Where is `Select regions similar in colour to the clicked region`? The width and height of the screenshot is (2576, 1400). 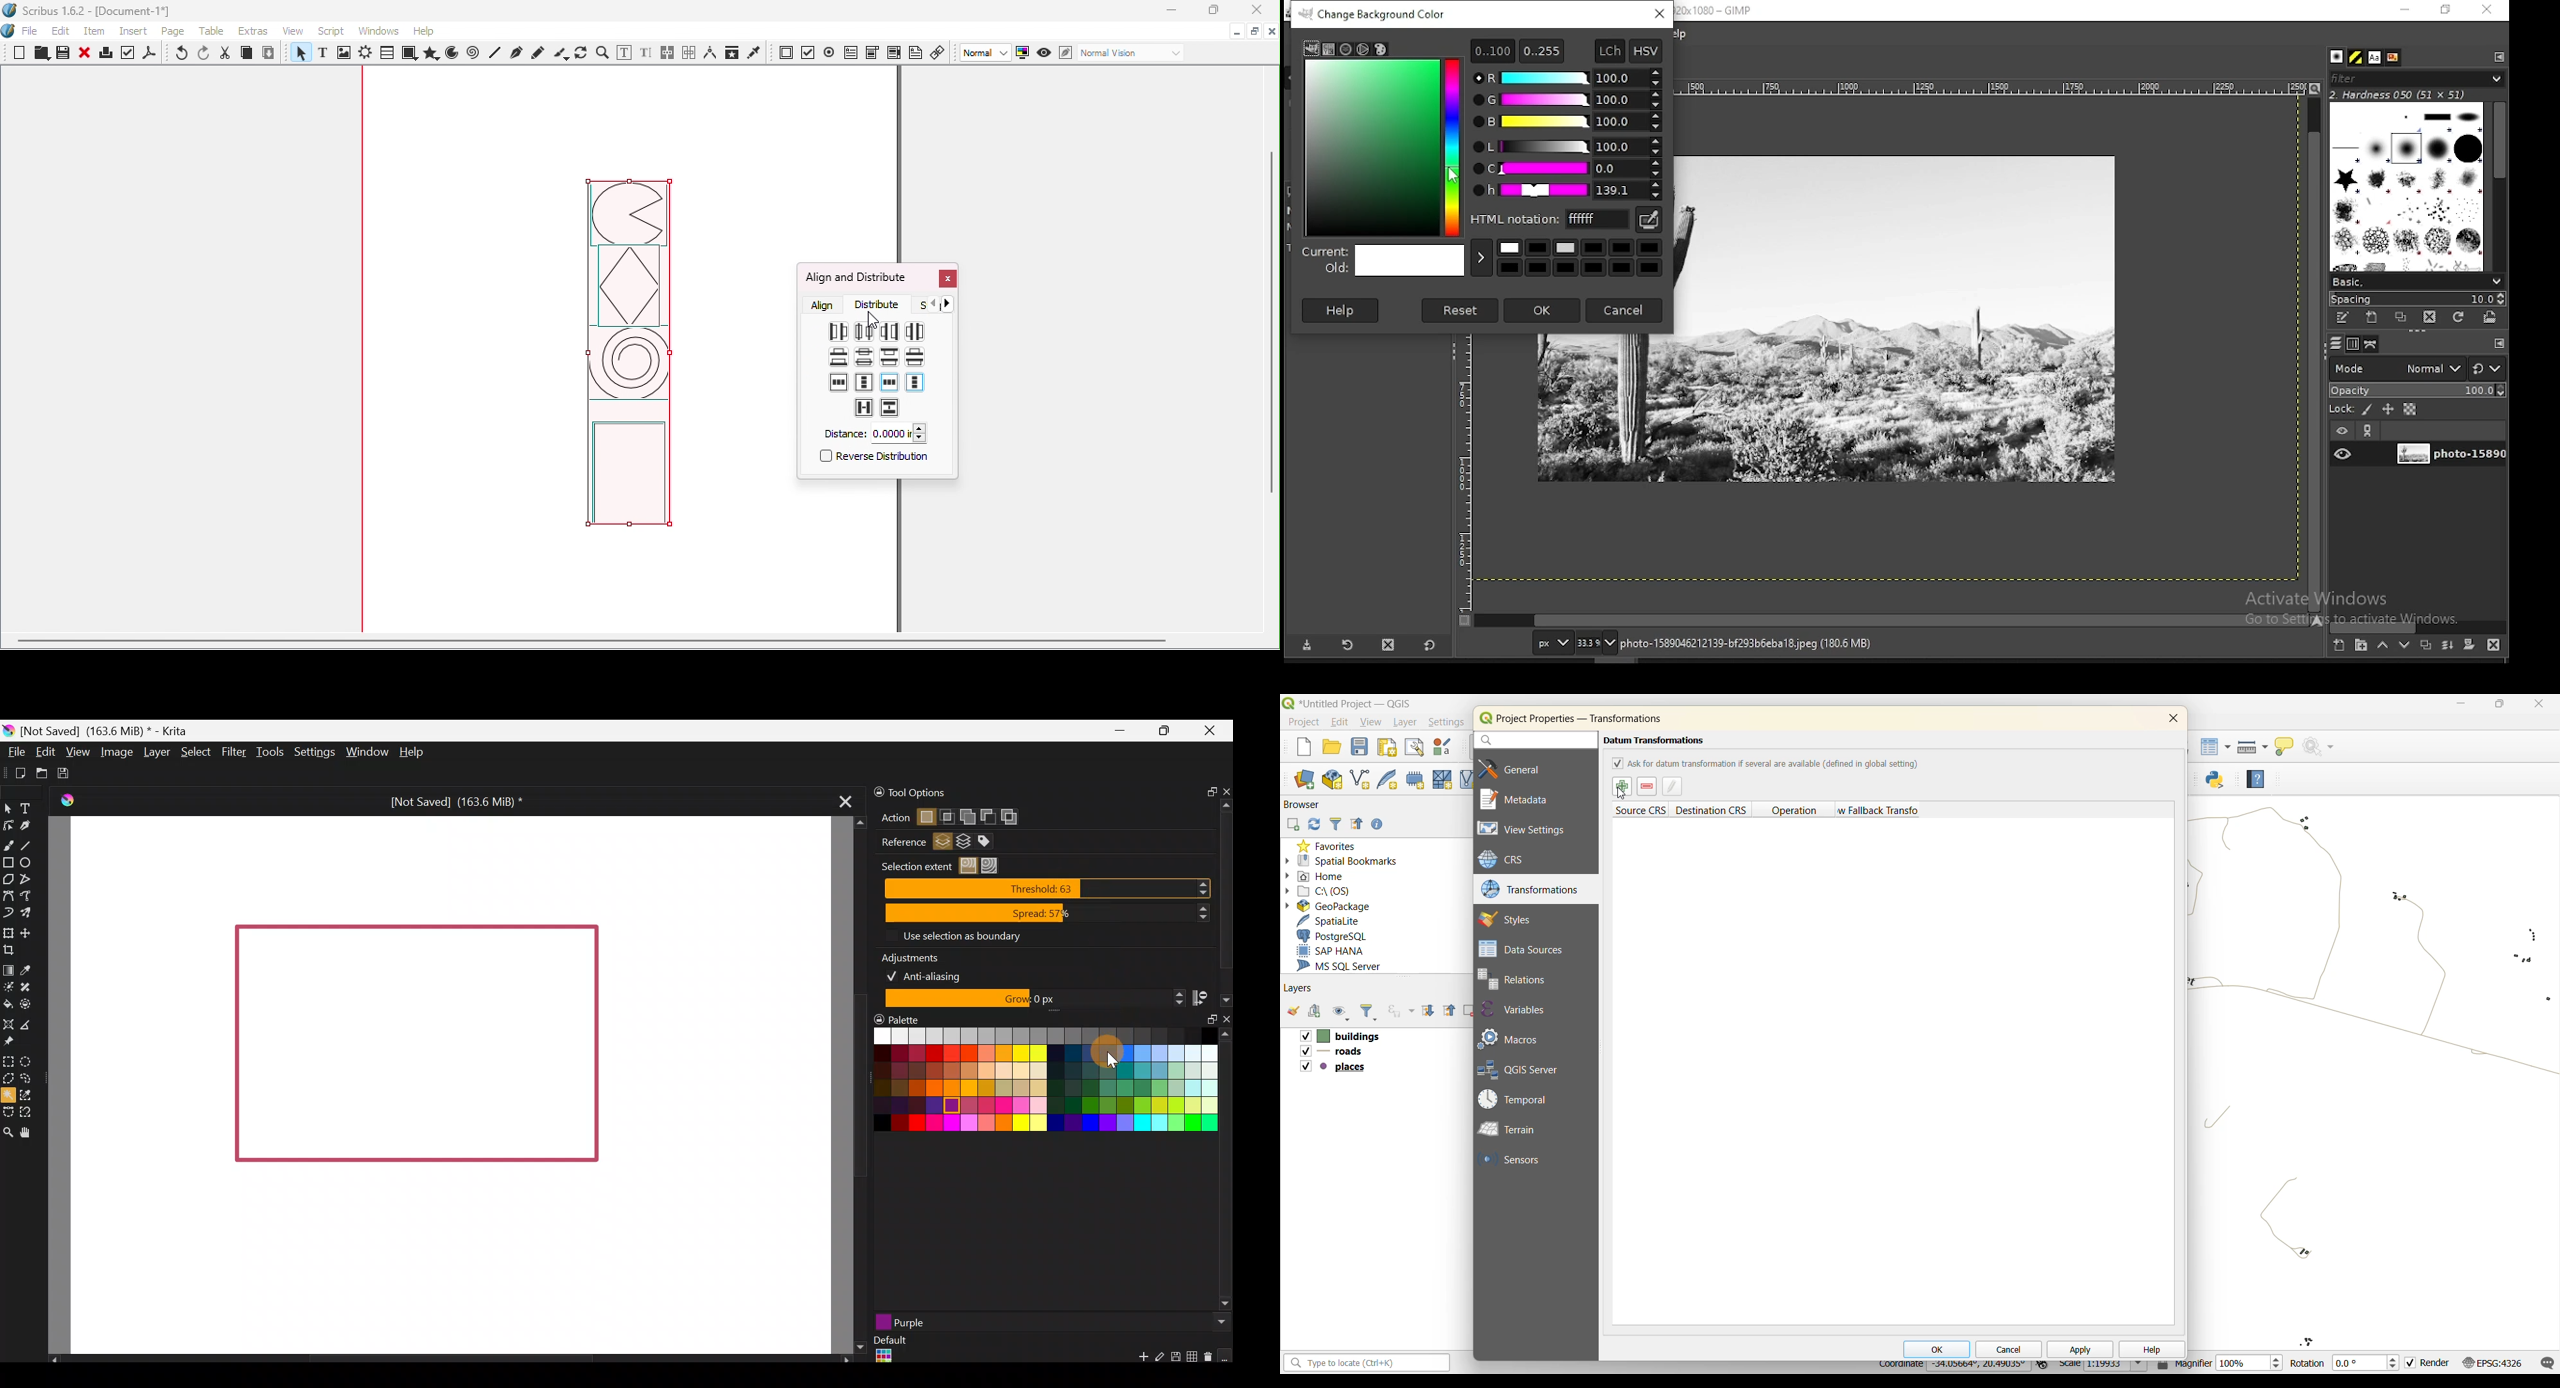 Select regions similar in colour to the clicked region is located at coordinates (971, 866).